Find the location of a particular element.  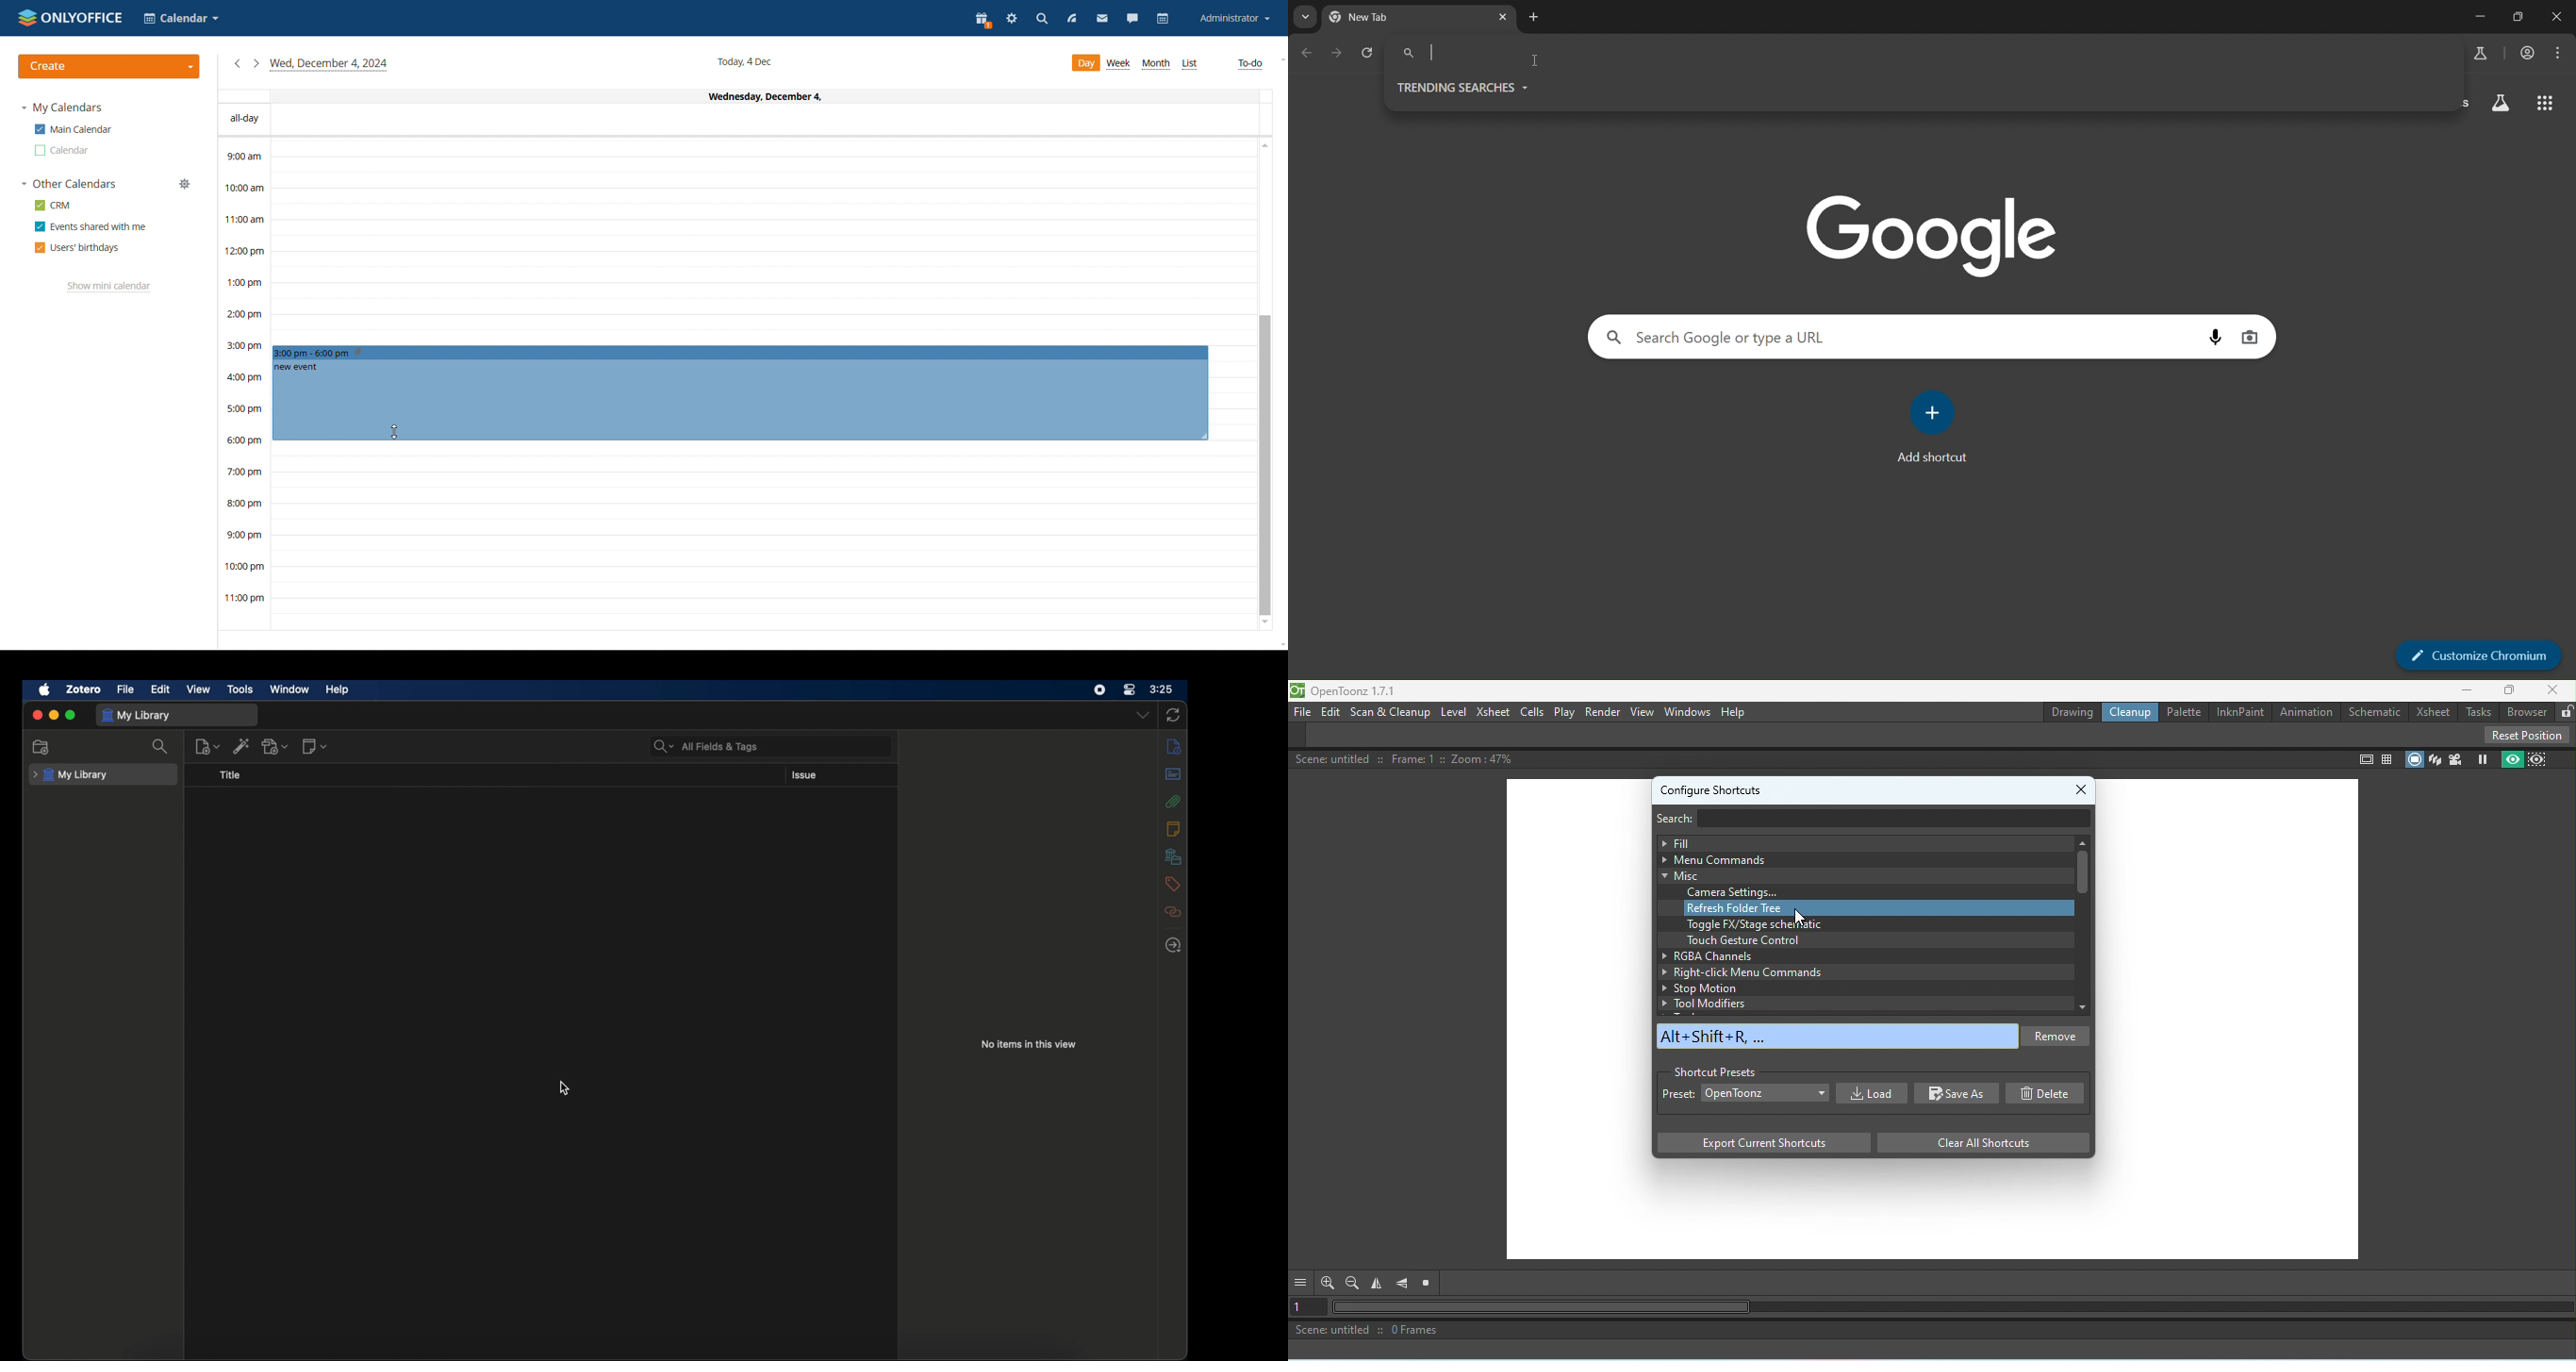

title is located at coordinates (231, 775).